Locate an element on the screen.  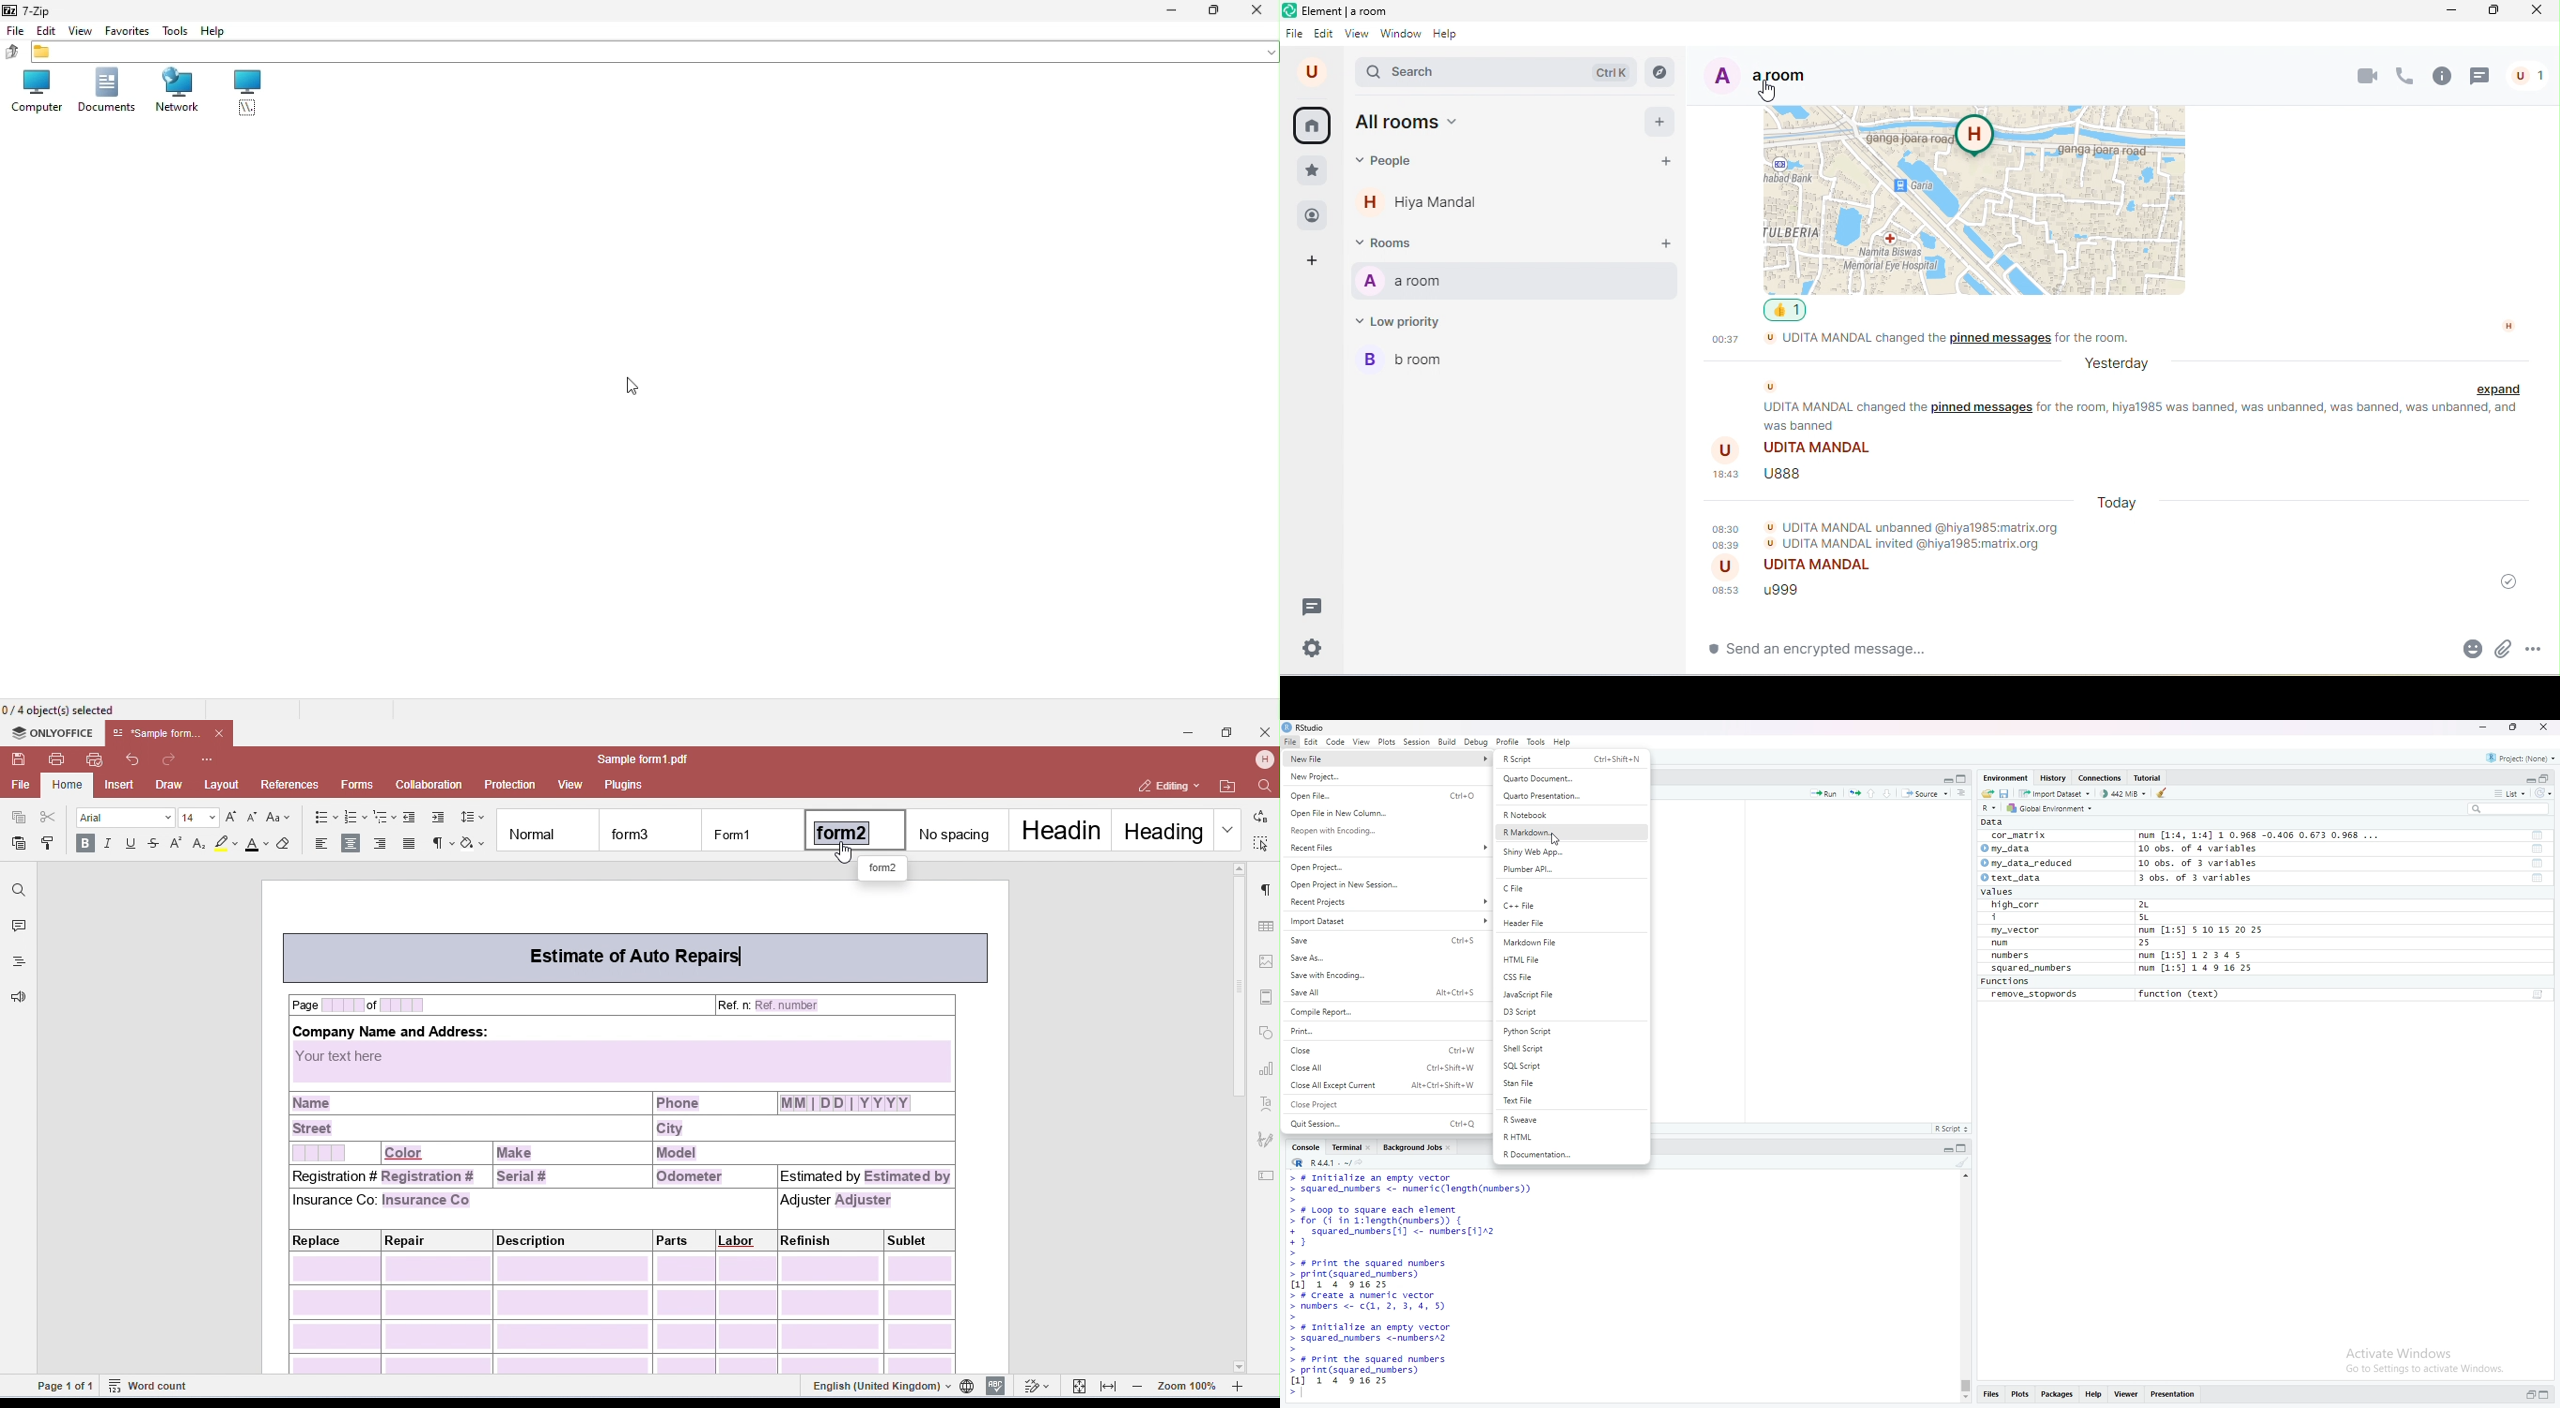
Plumber API... is located at coordinates (1570, 868).